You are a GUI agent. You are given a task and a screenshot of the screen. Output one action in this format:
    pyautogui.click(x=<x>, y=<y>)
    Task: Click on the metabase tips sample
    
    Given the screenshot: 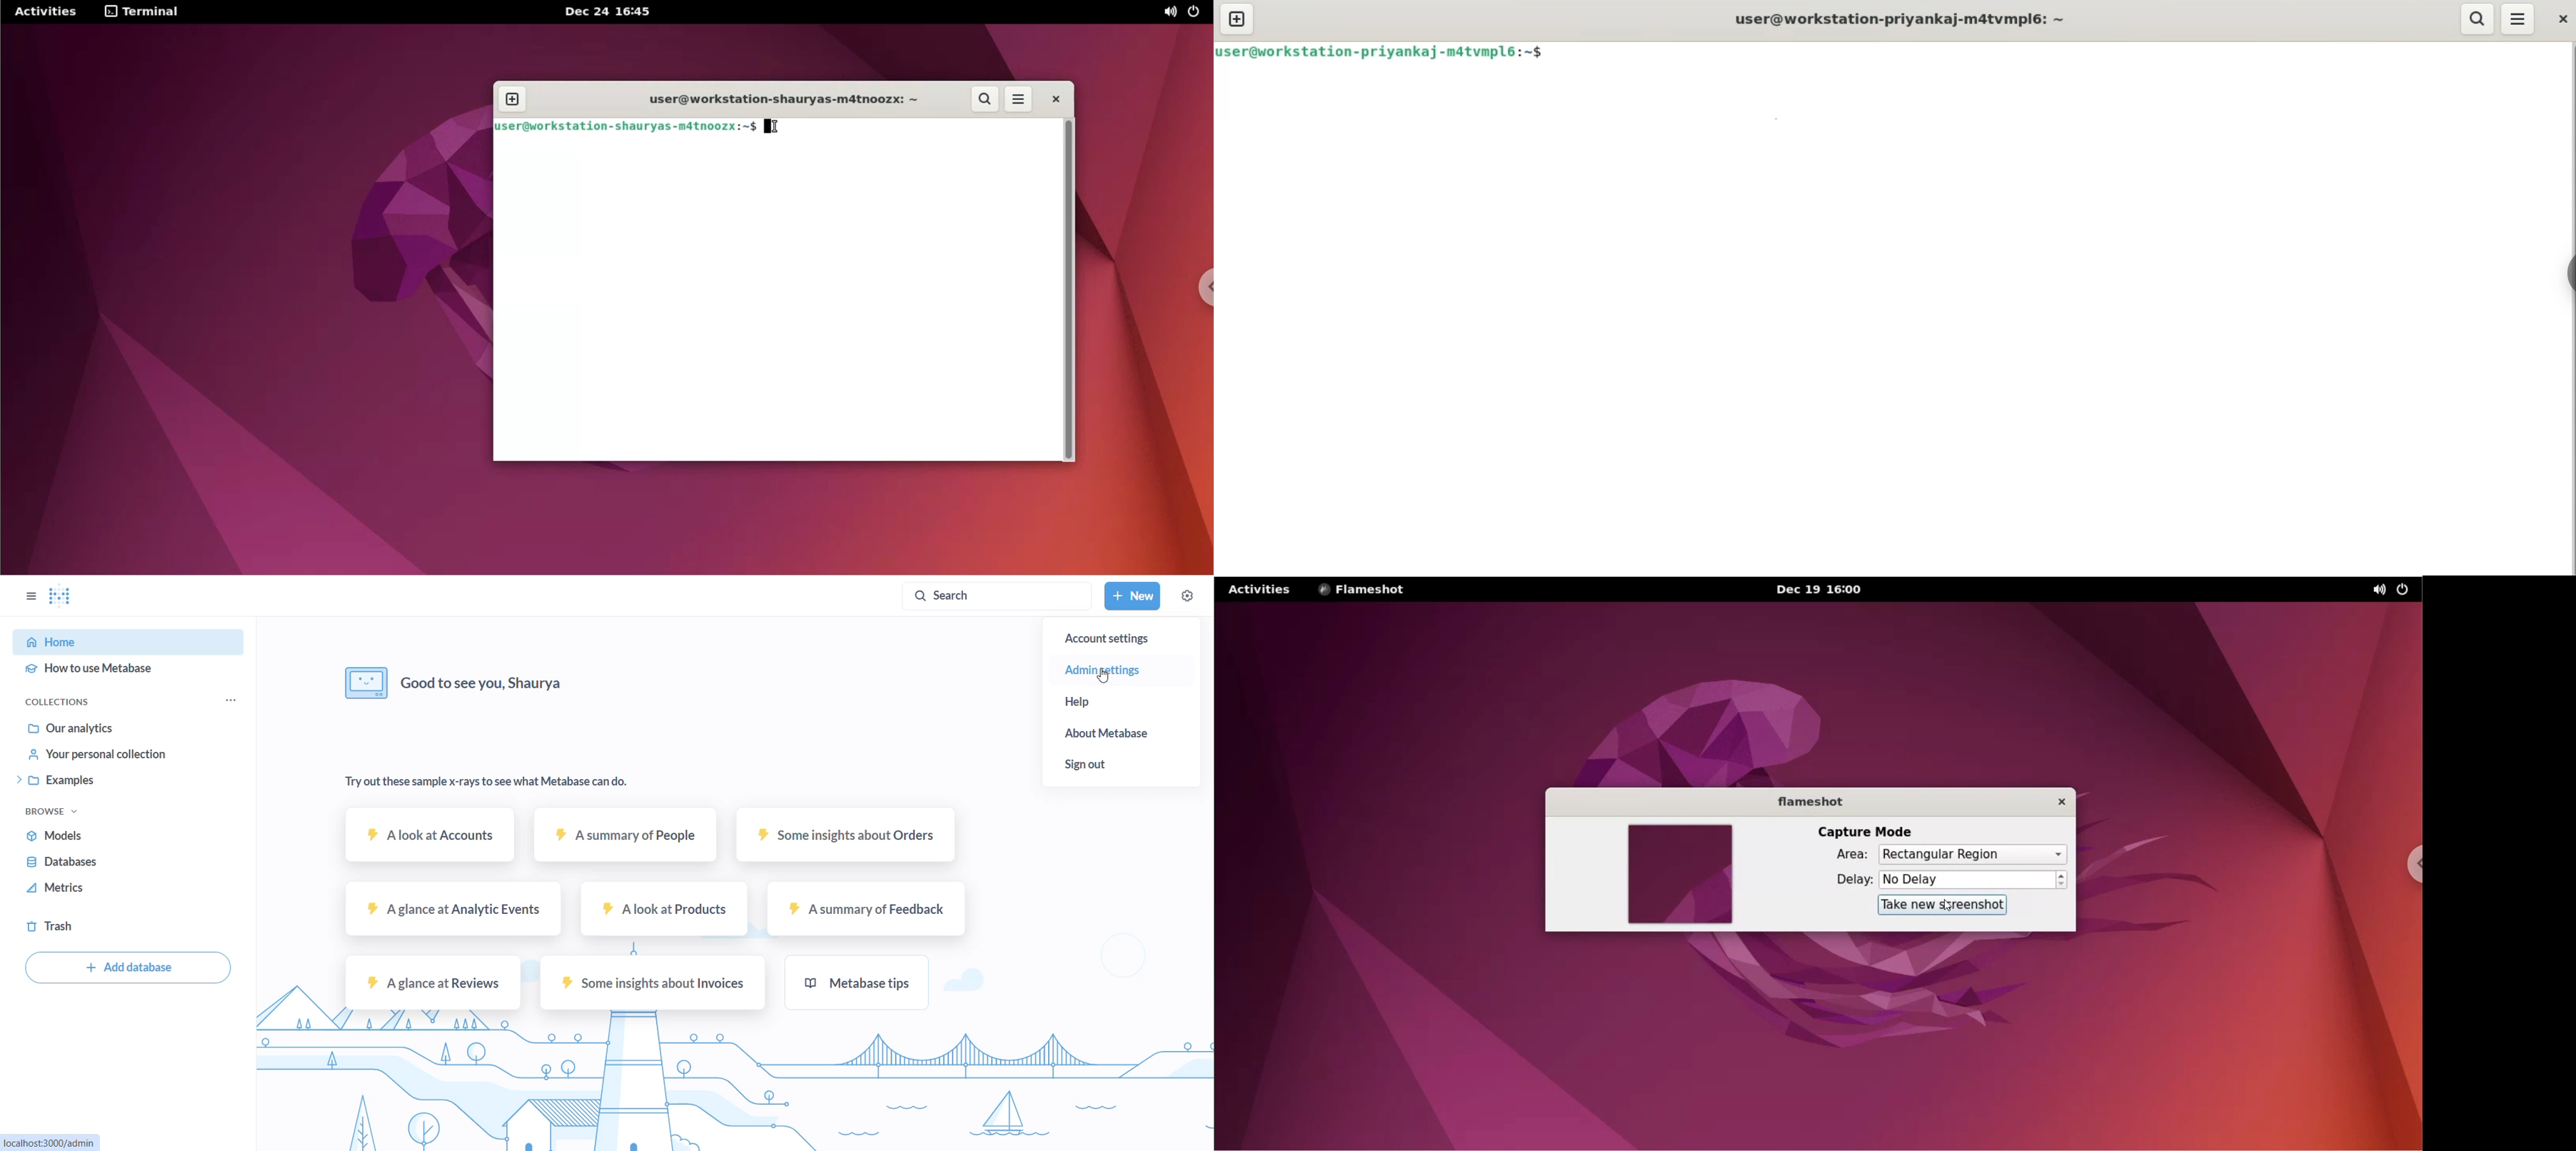 What is the action you would take?
    pyautogui.click(x=859, y=983)
    